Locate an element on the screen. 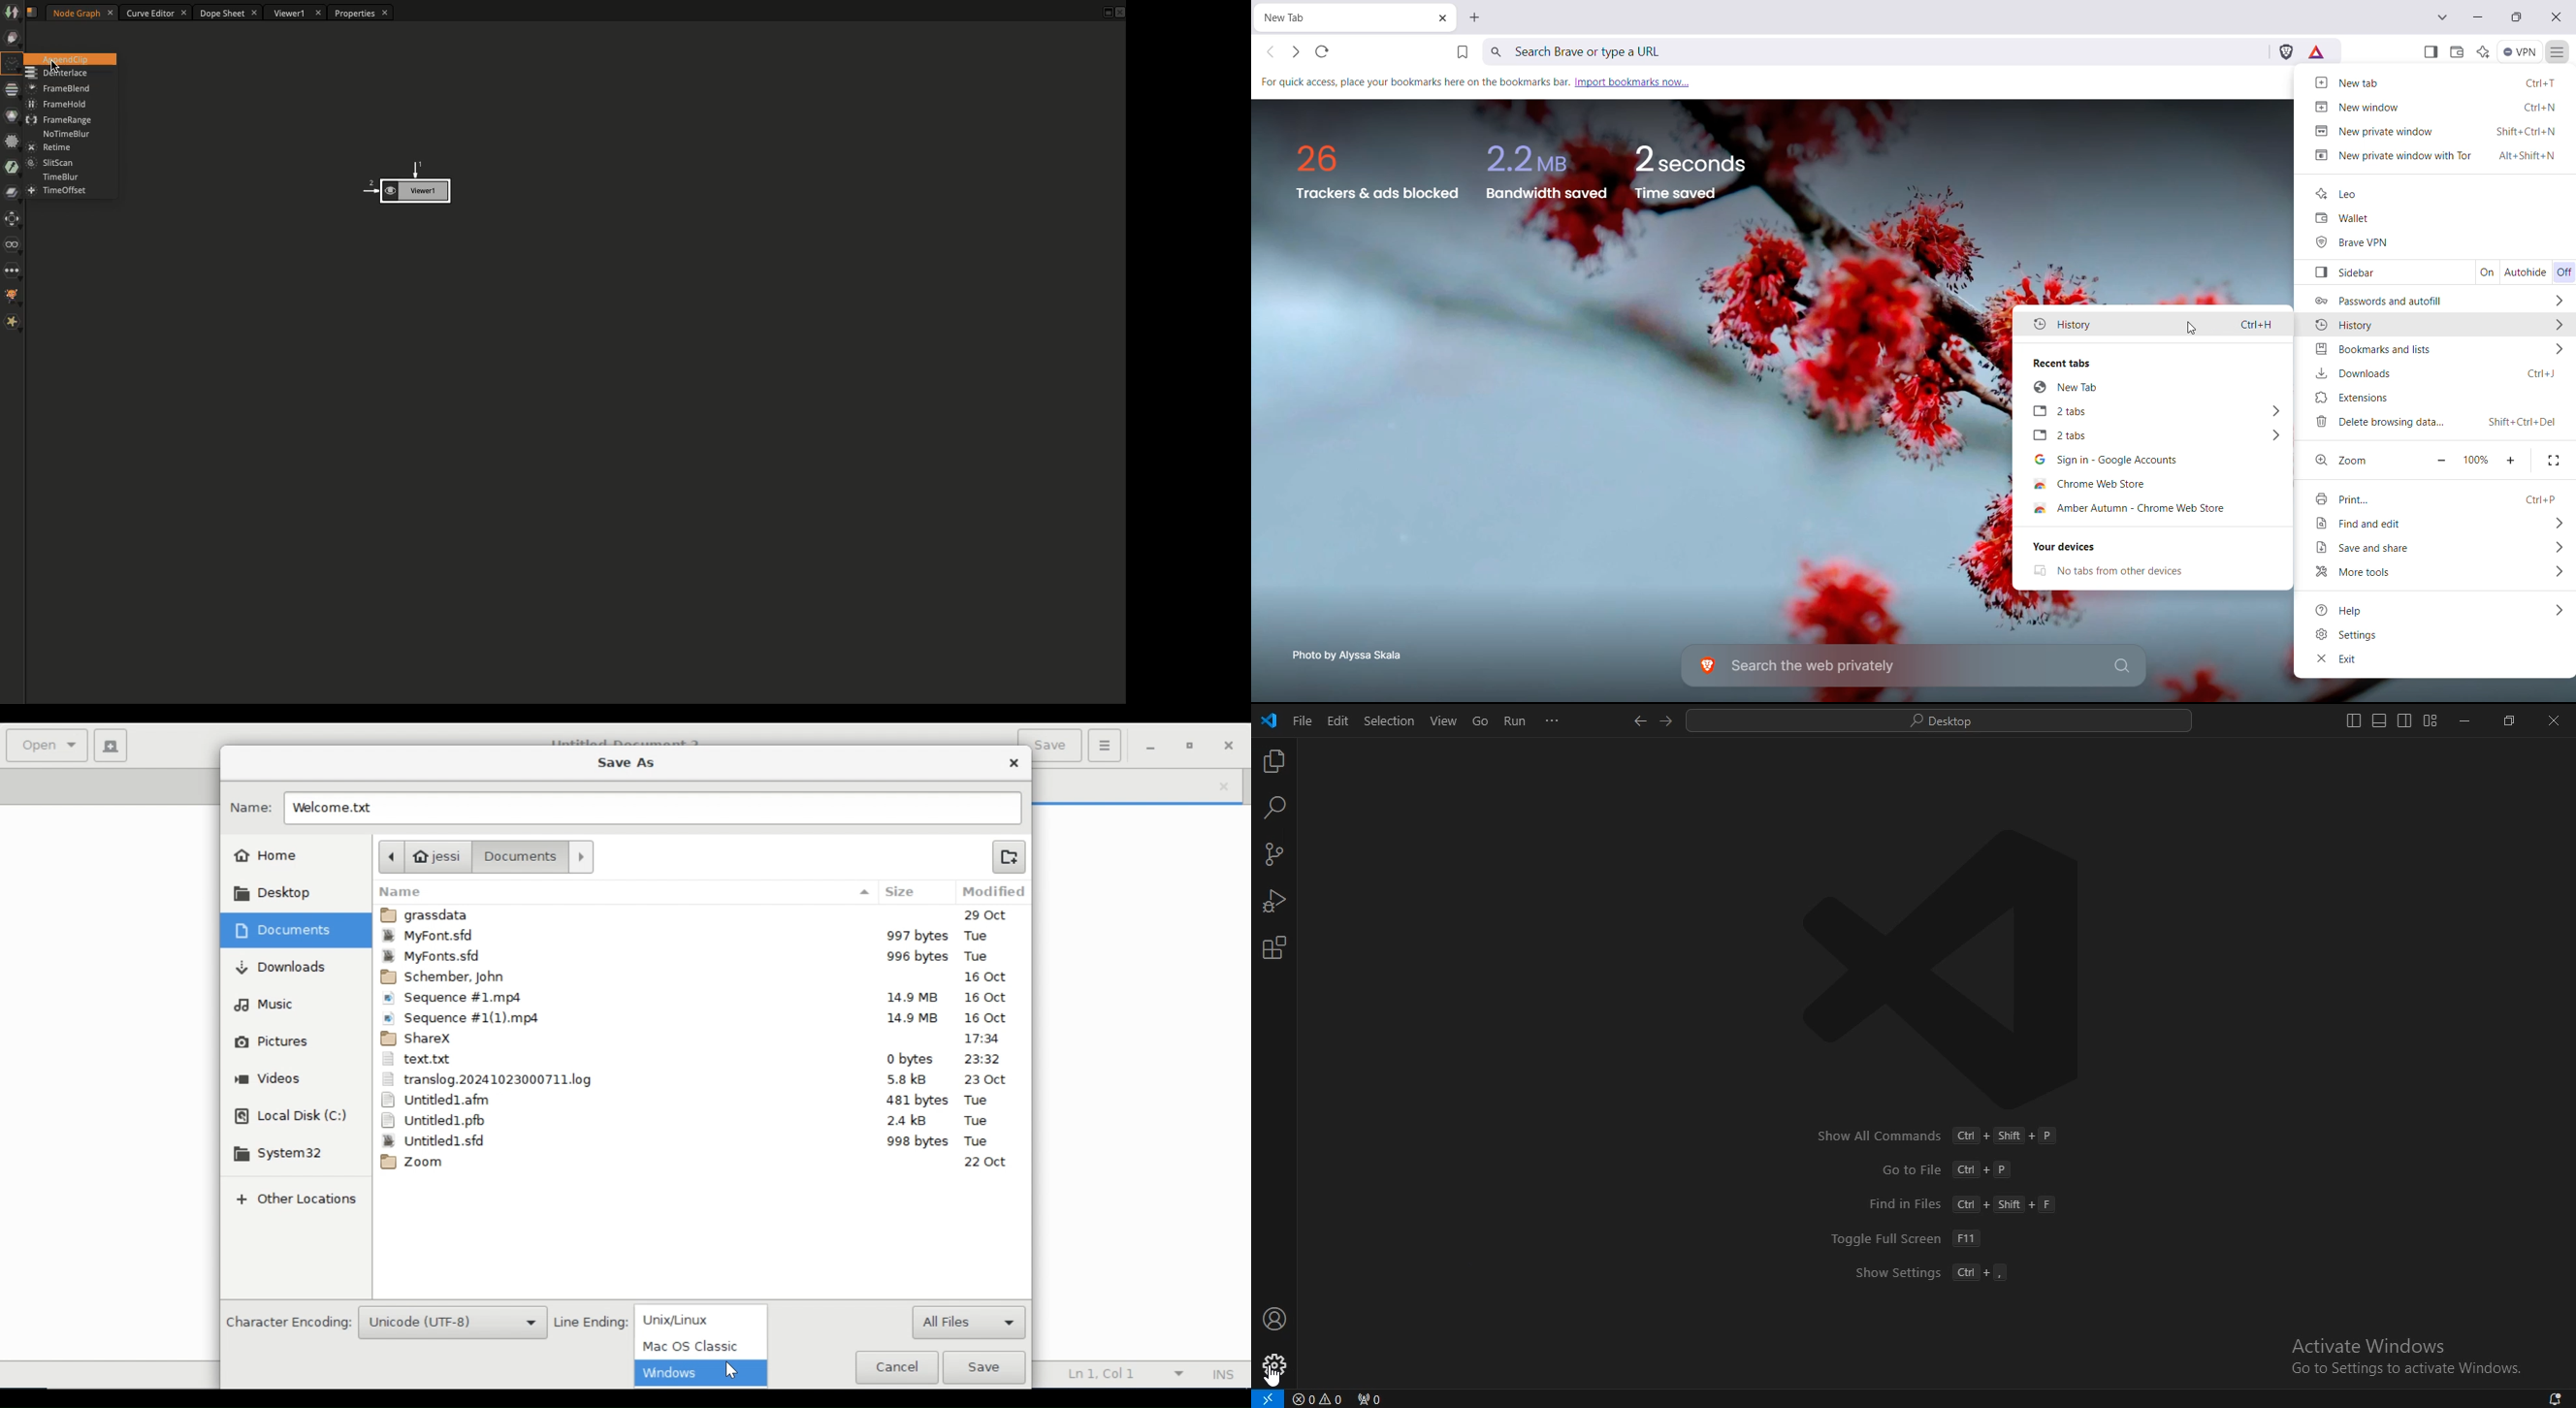 The image size is (2576, 1428). grassdata 29Oct is located at coordinates (702, 915).